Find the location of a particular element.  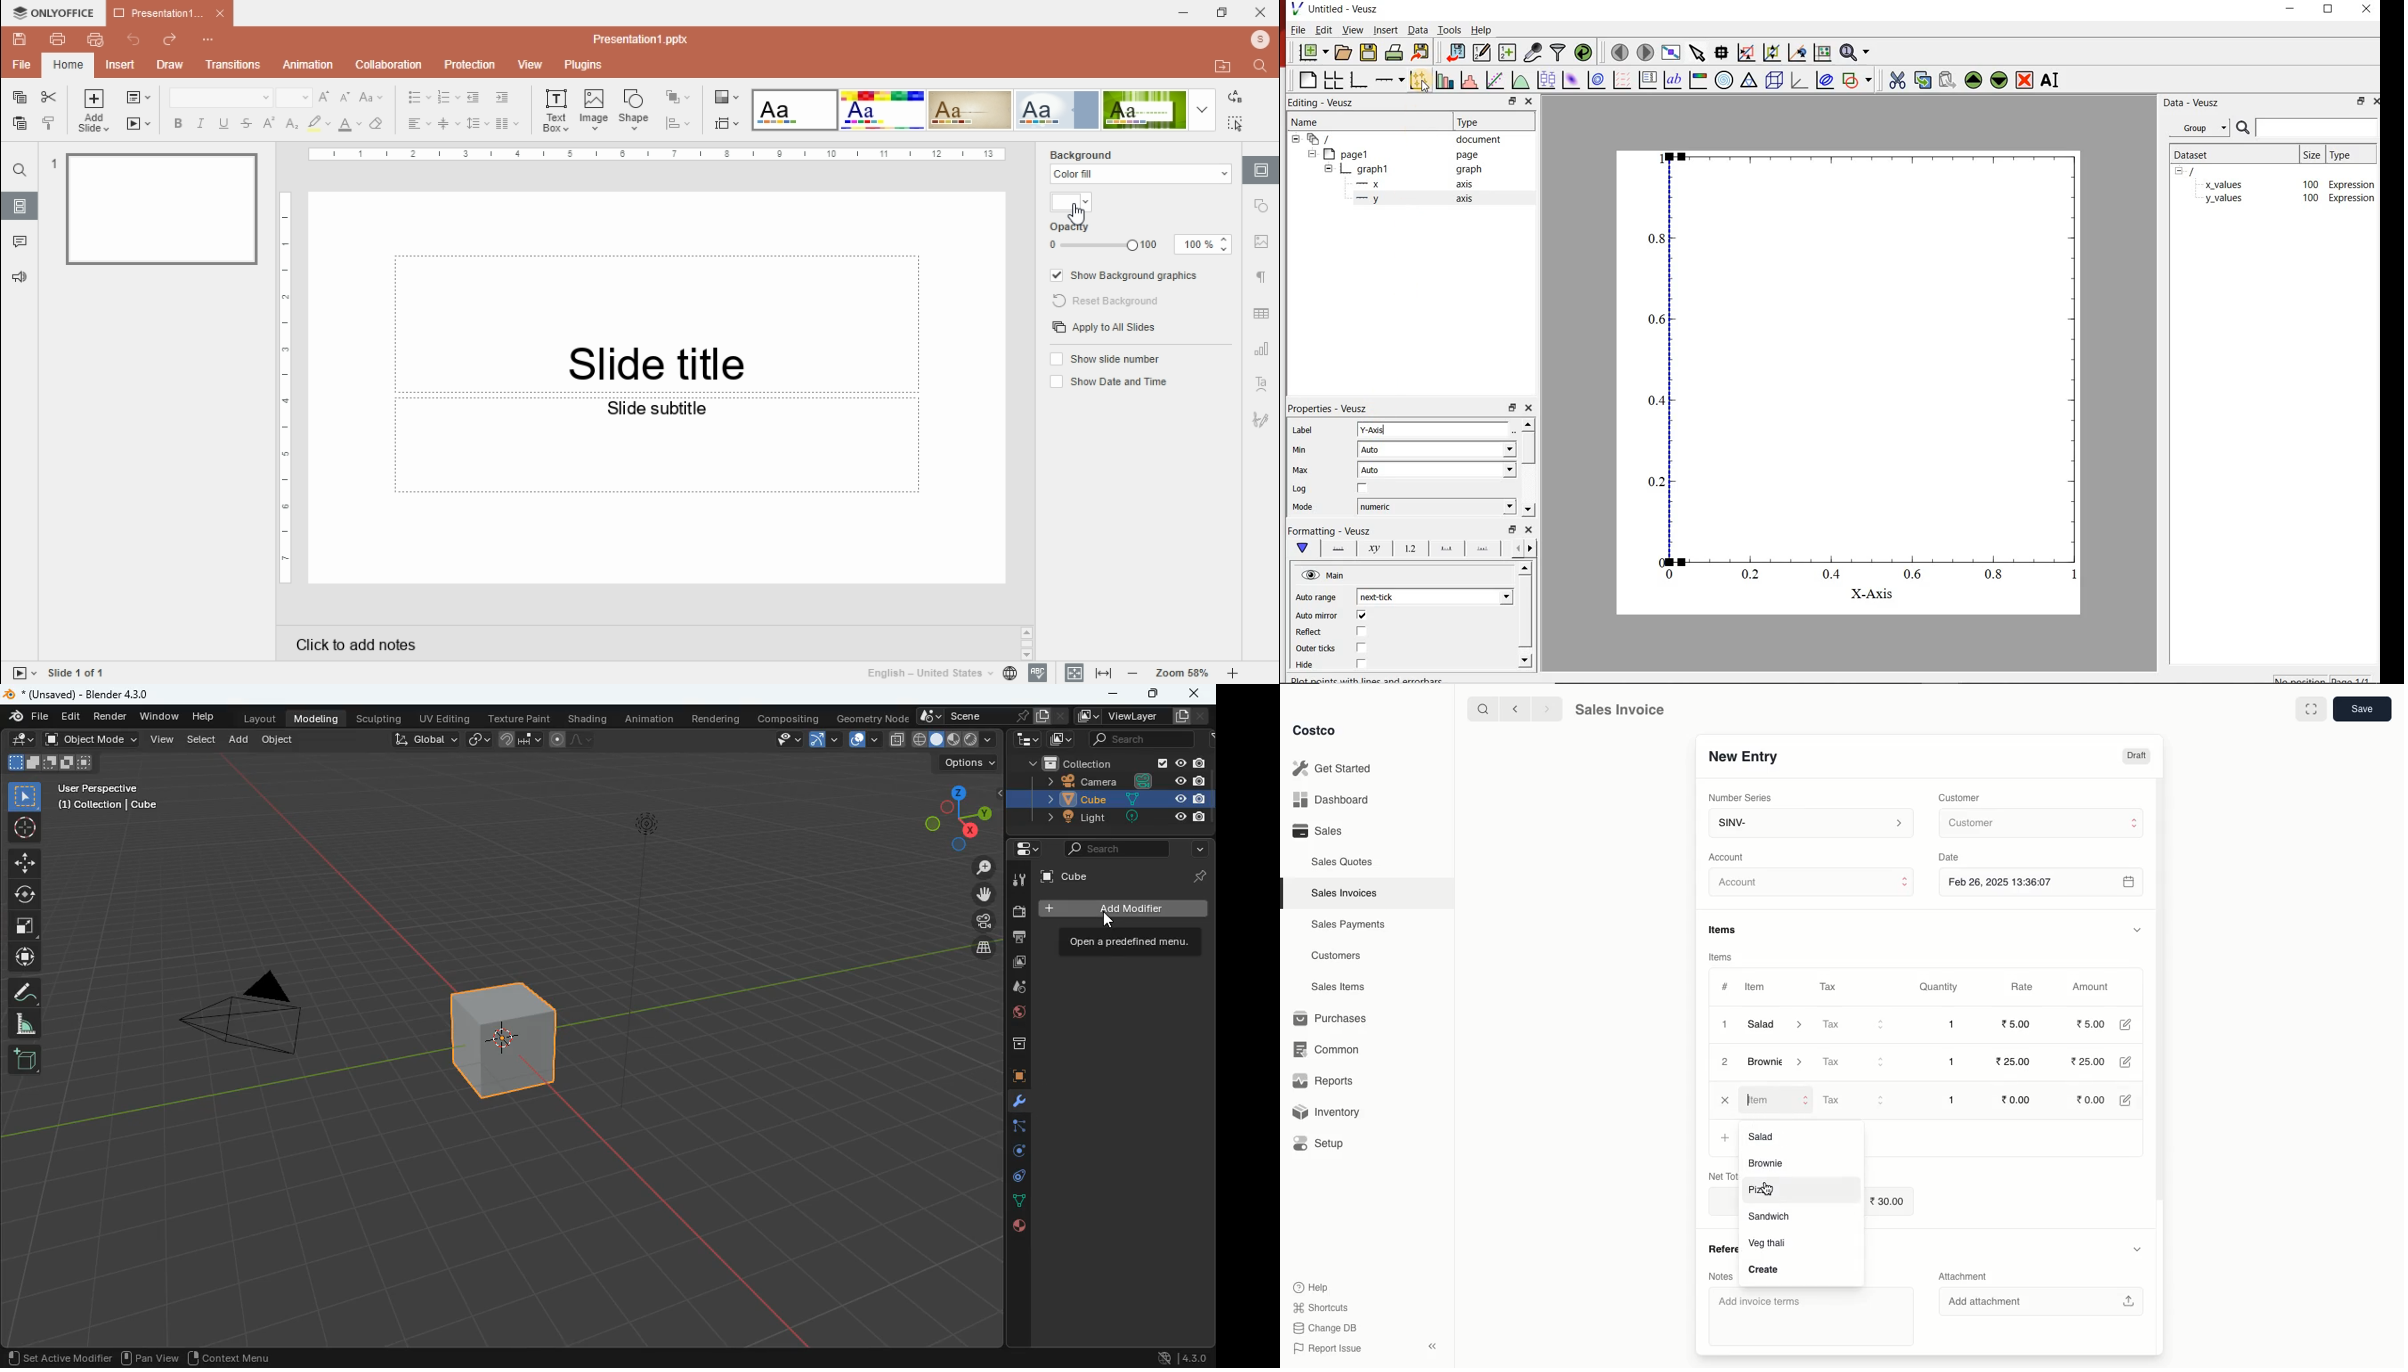

Collapse is located at coordinates (1434, 1347).